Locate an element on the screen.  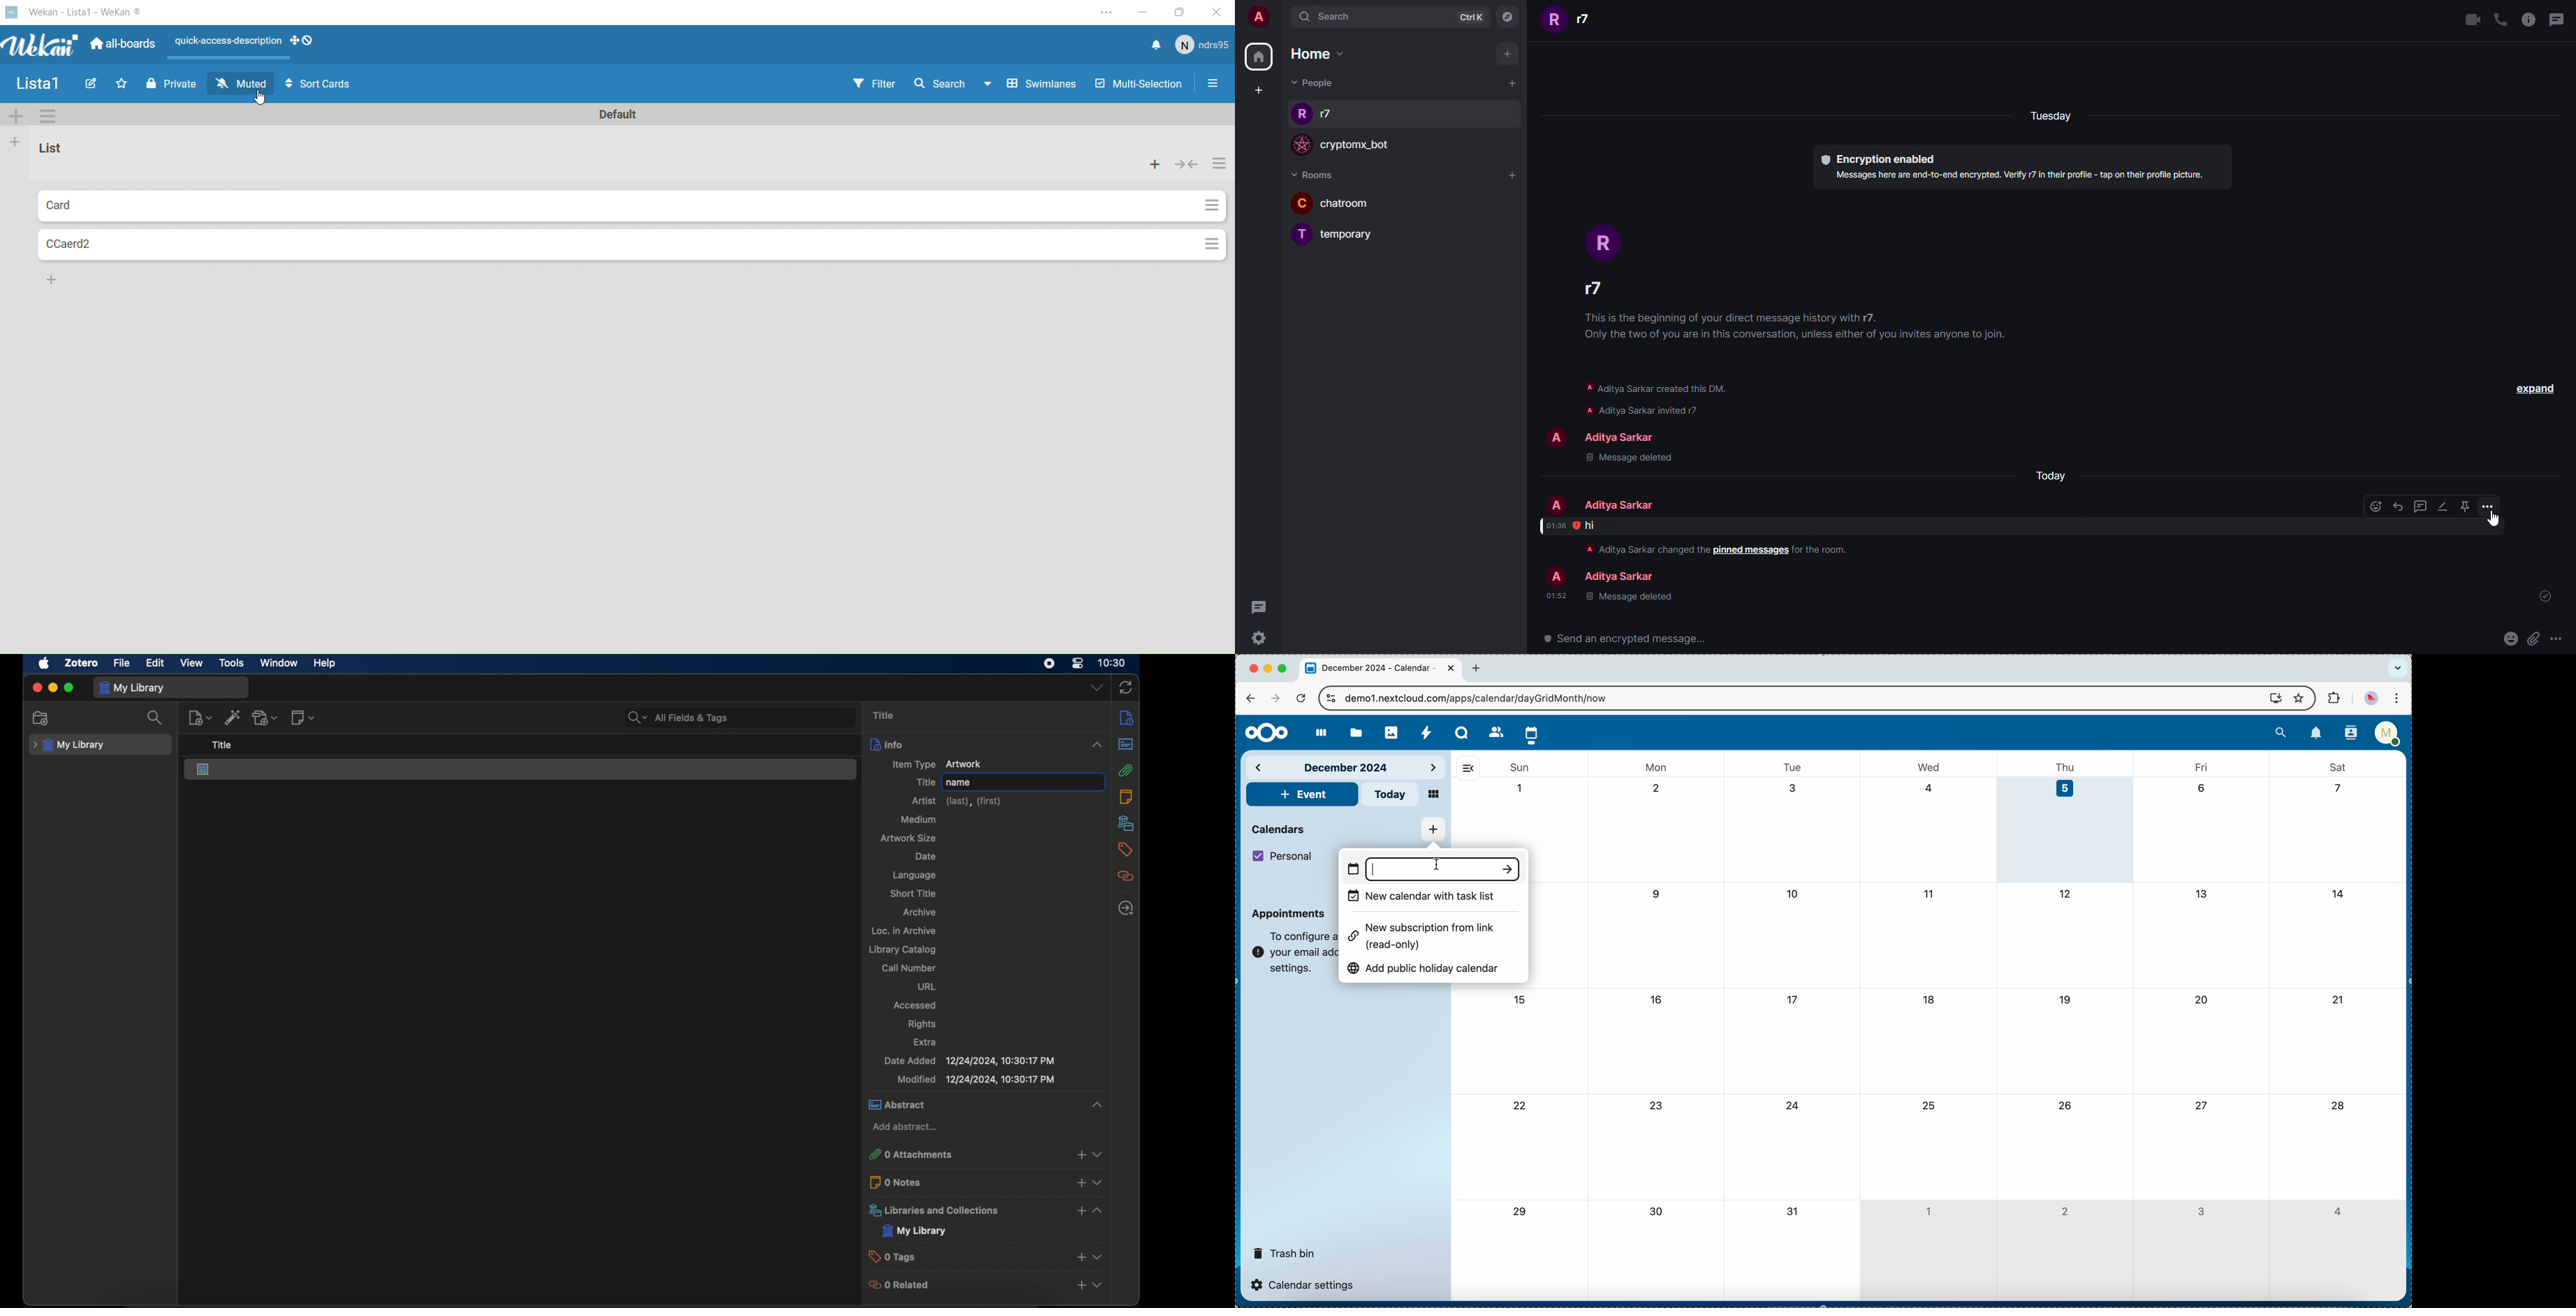
time is located at coordinates (1111, 663).